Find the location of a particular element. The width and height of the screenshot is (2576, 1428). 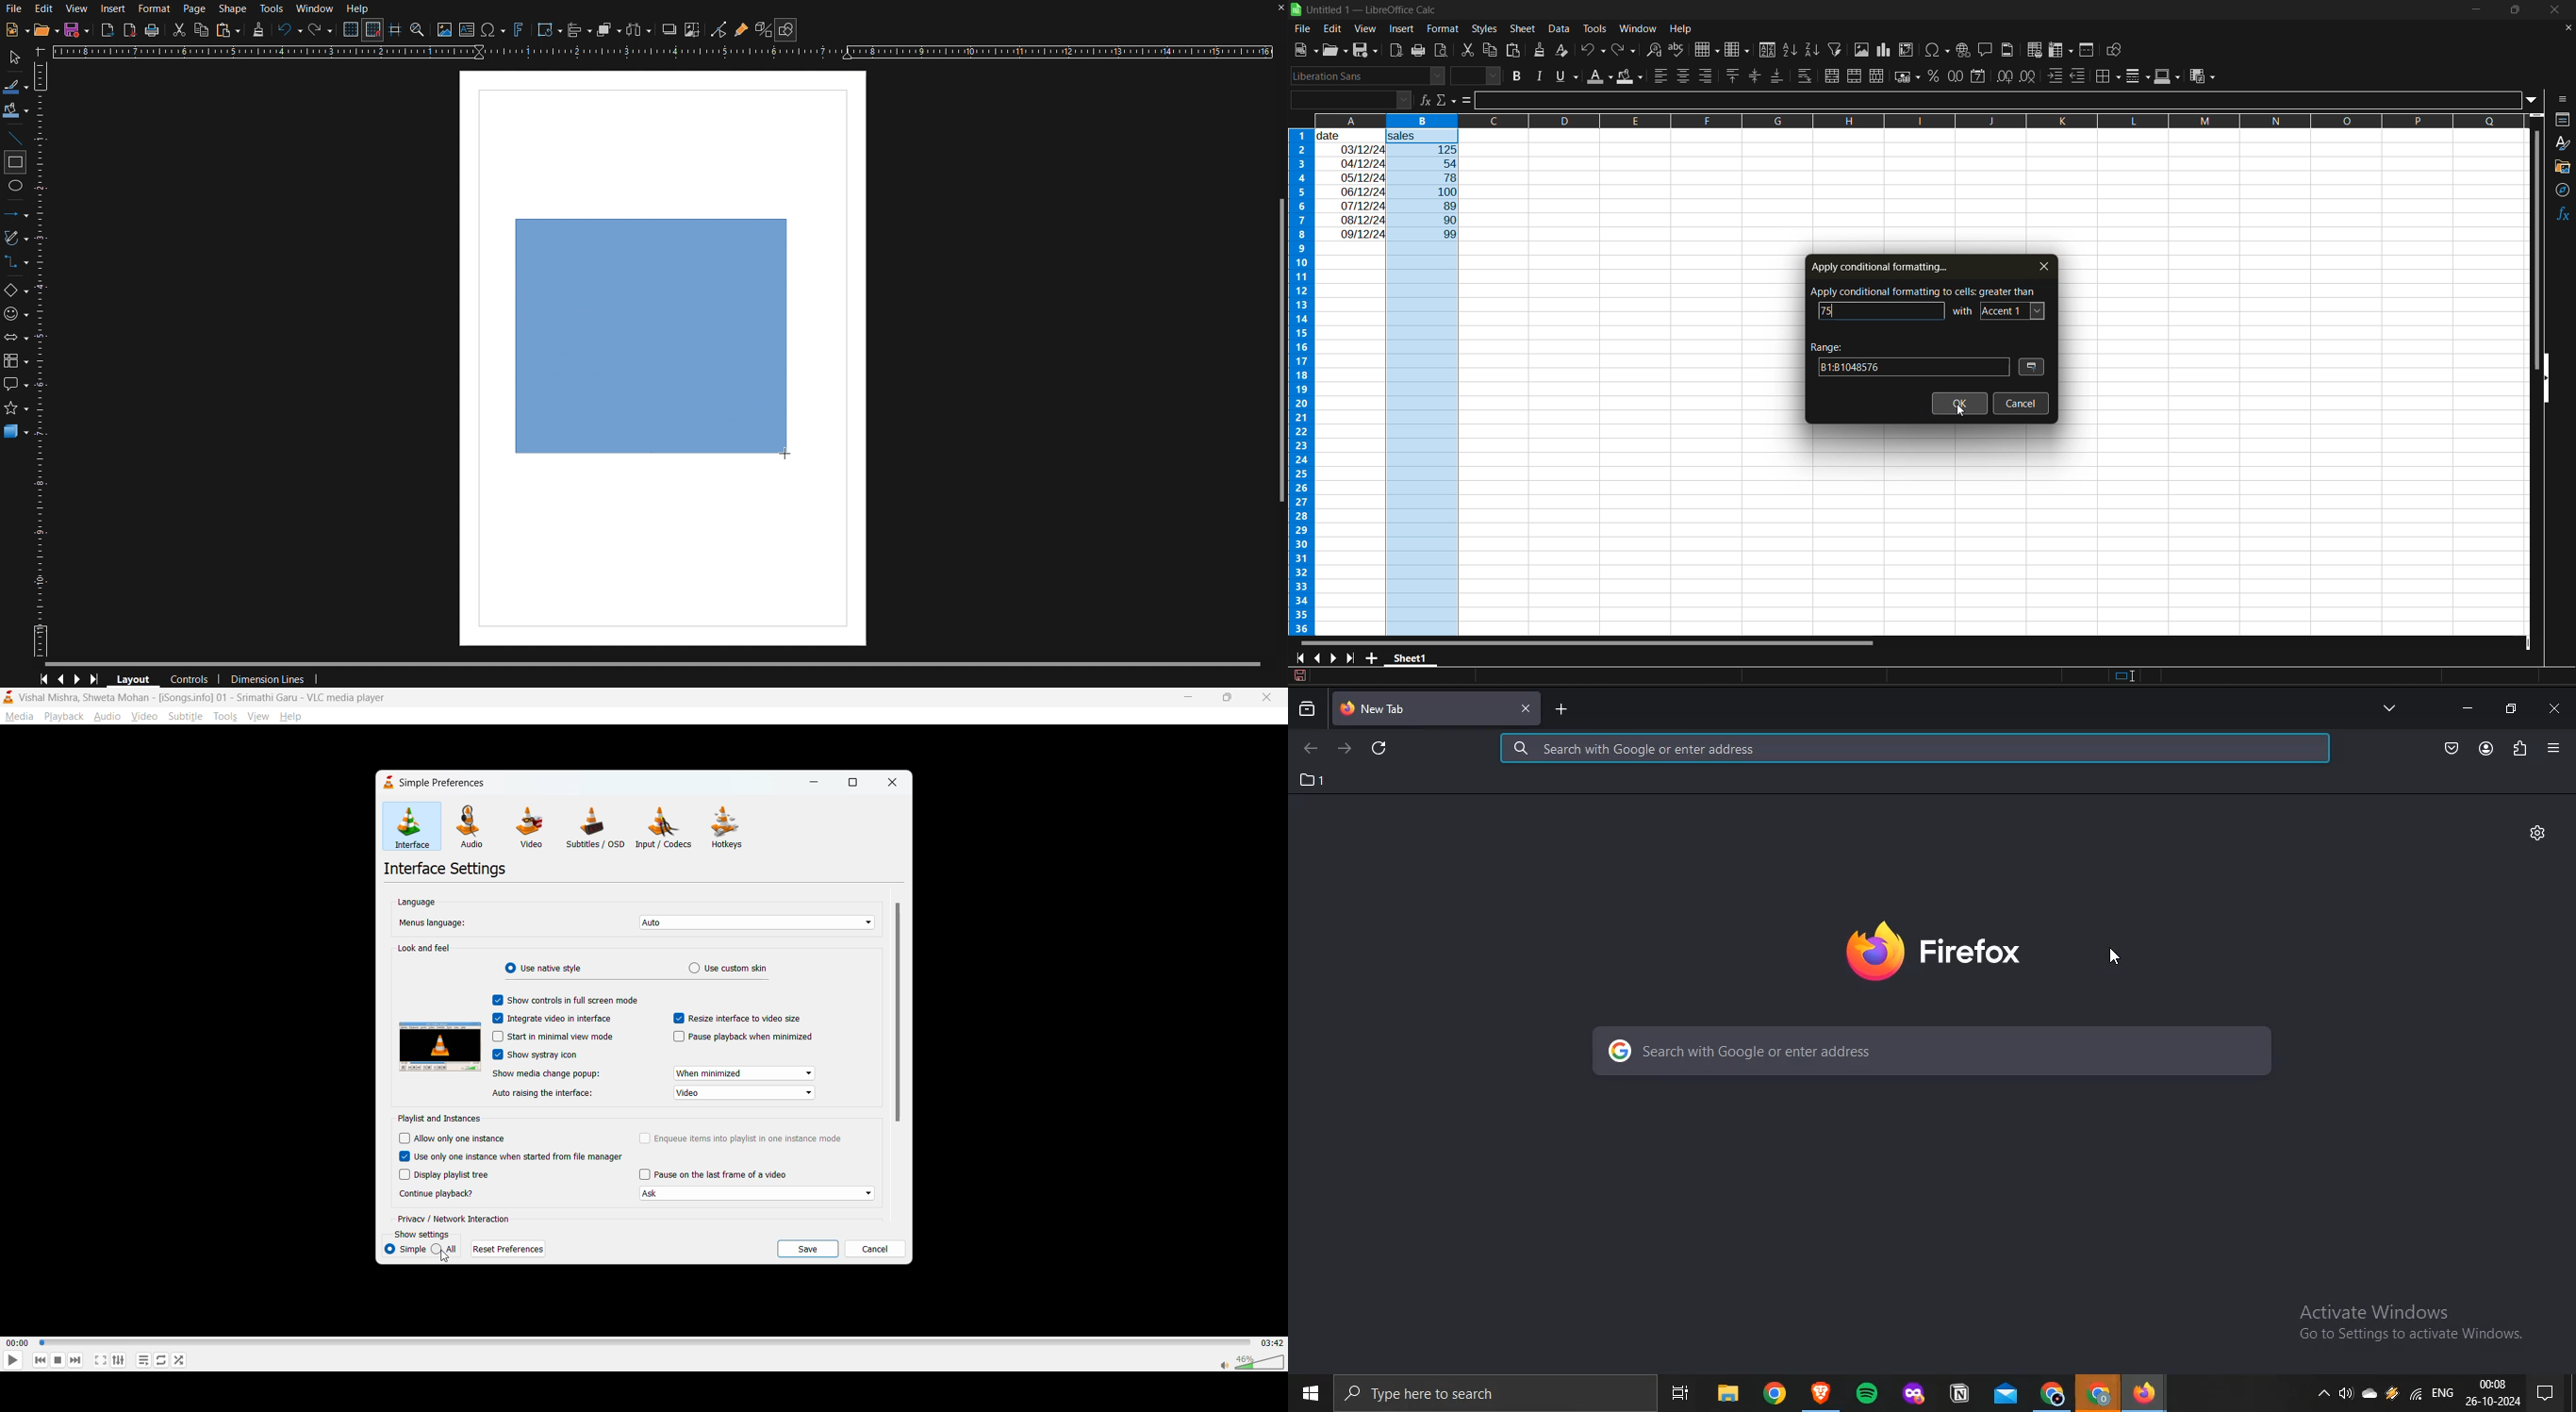

cursor is located at coordinates (792, 457).